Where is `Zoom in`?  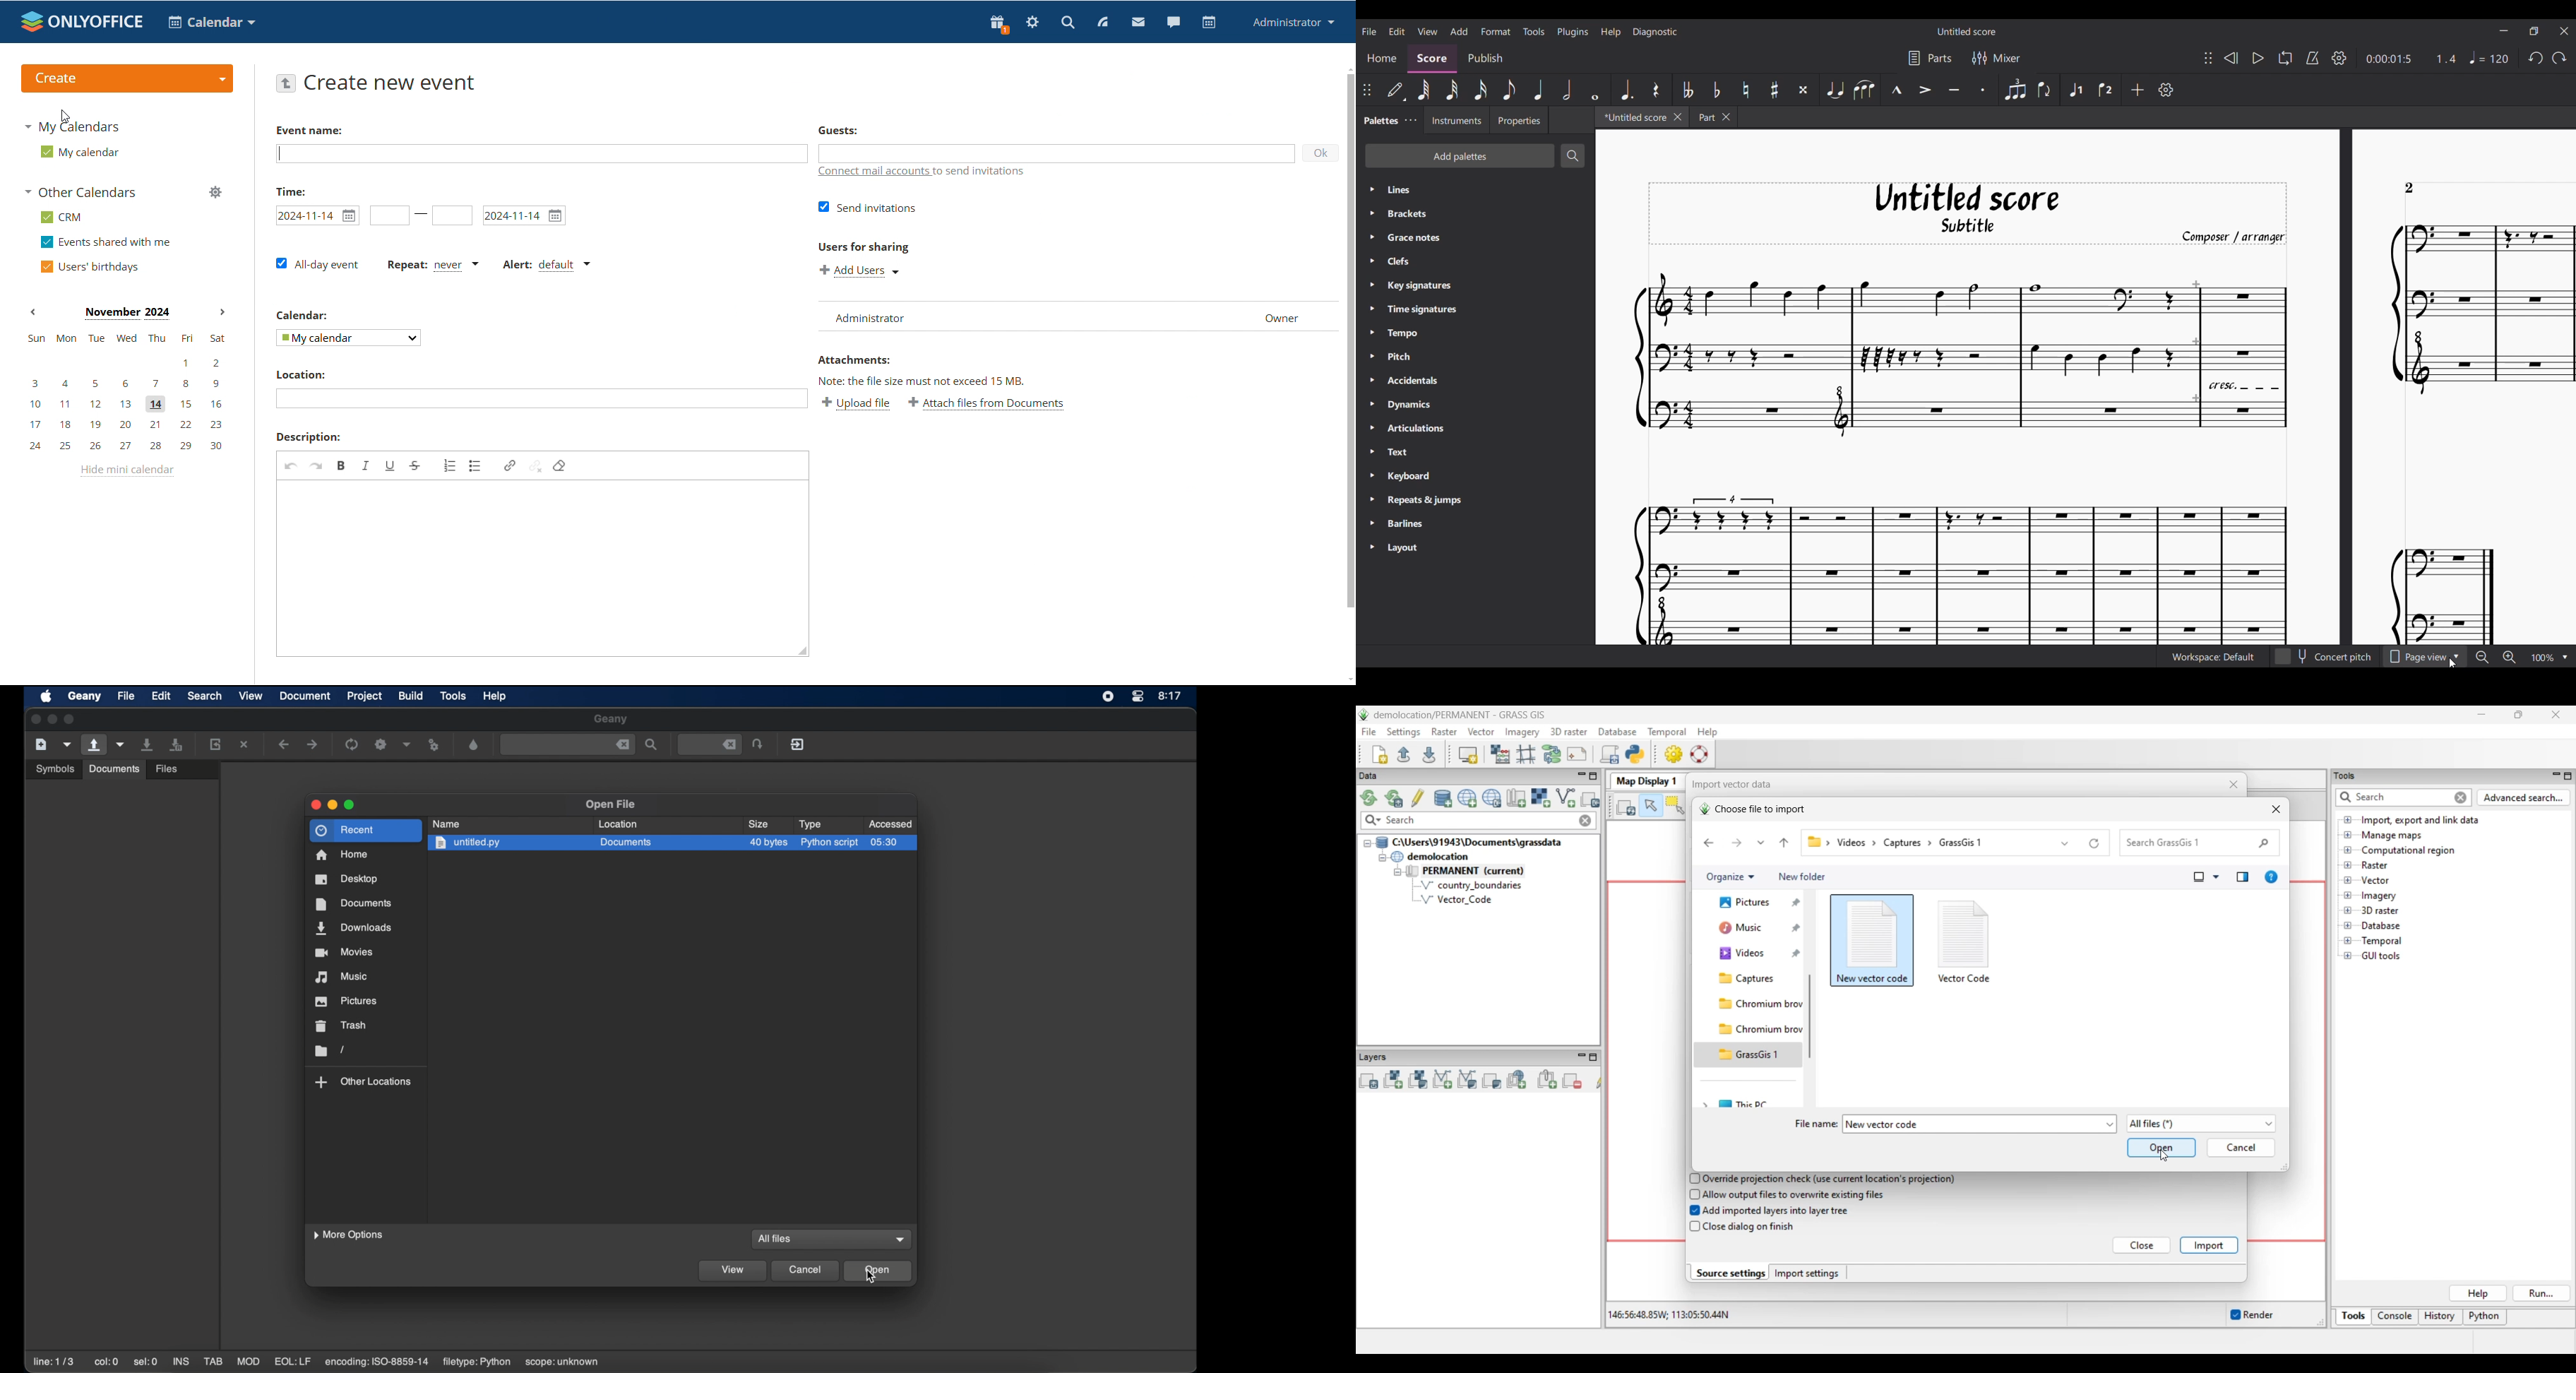
Zoom in is located at coordinates (2509, 657).